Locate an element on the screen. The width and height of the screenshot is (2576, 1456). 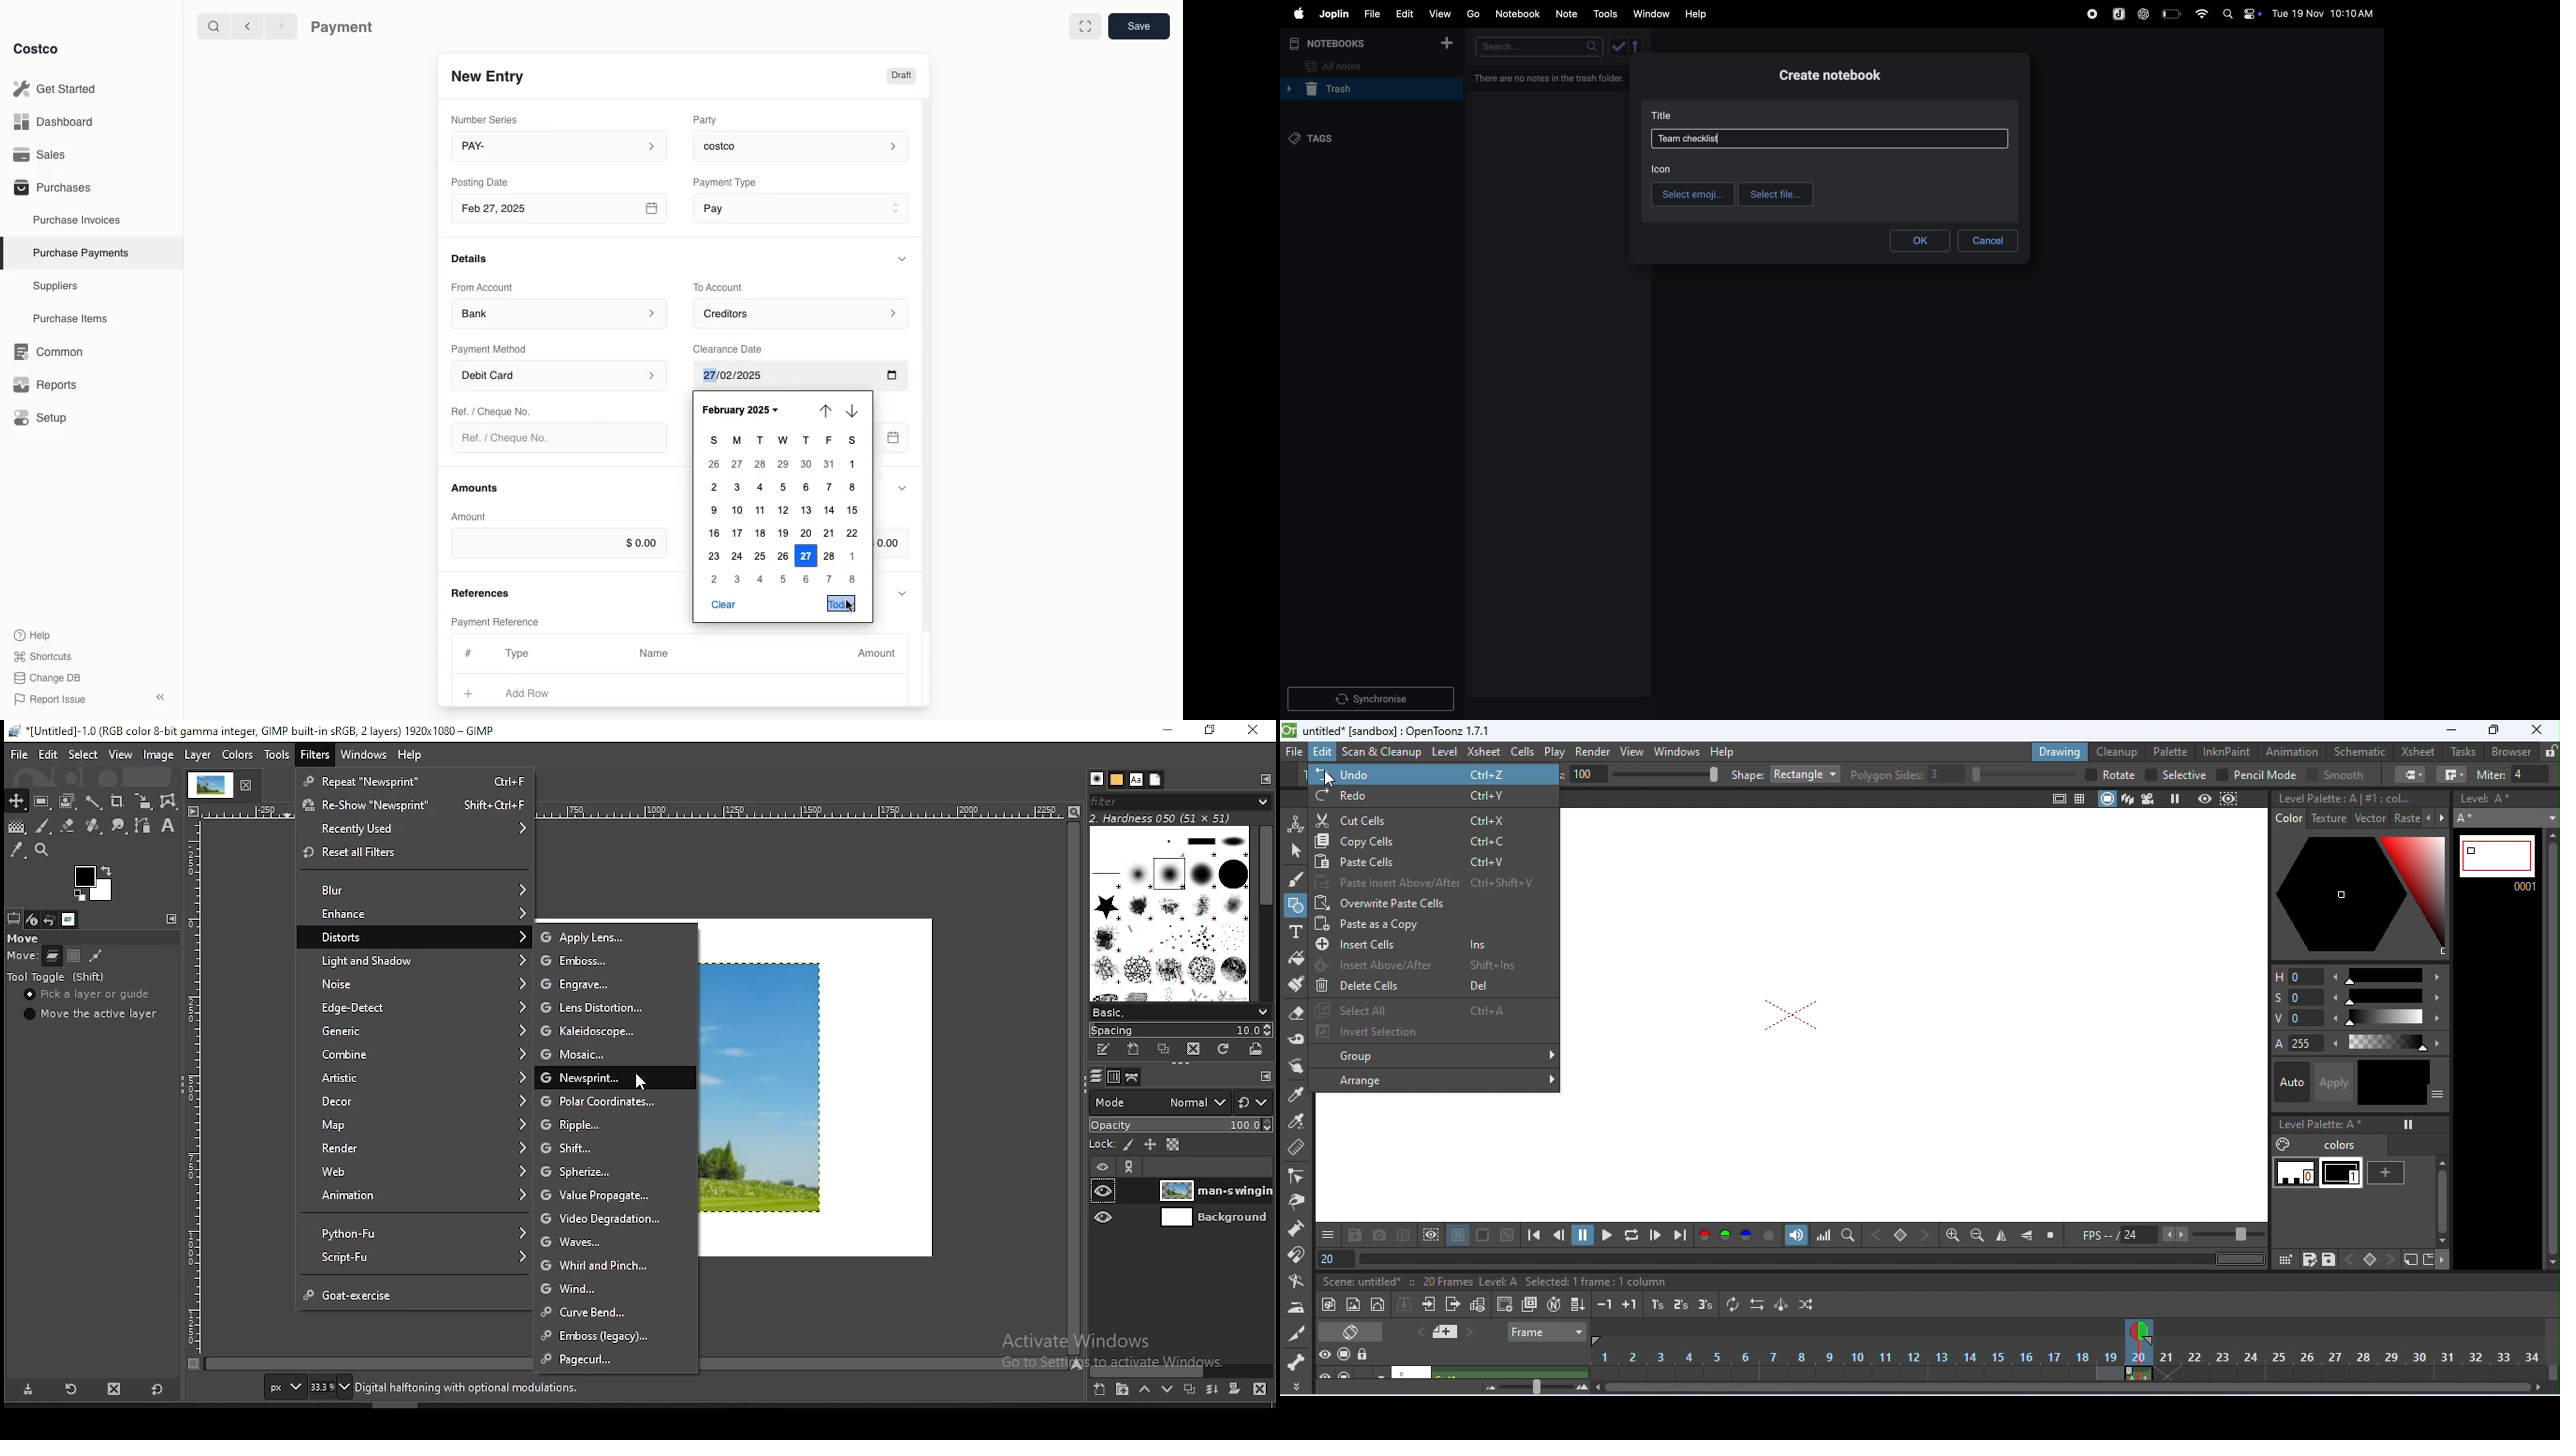
Amounts is located at coordinates (477, 487).